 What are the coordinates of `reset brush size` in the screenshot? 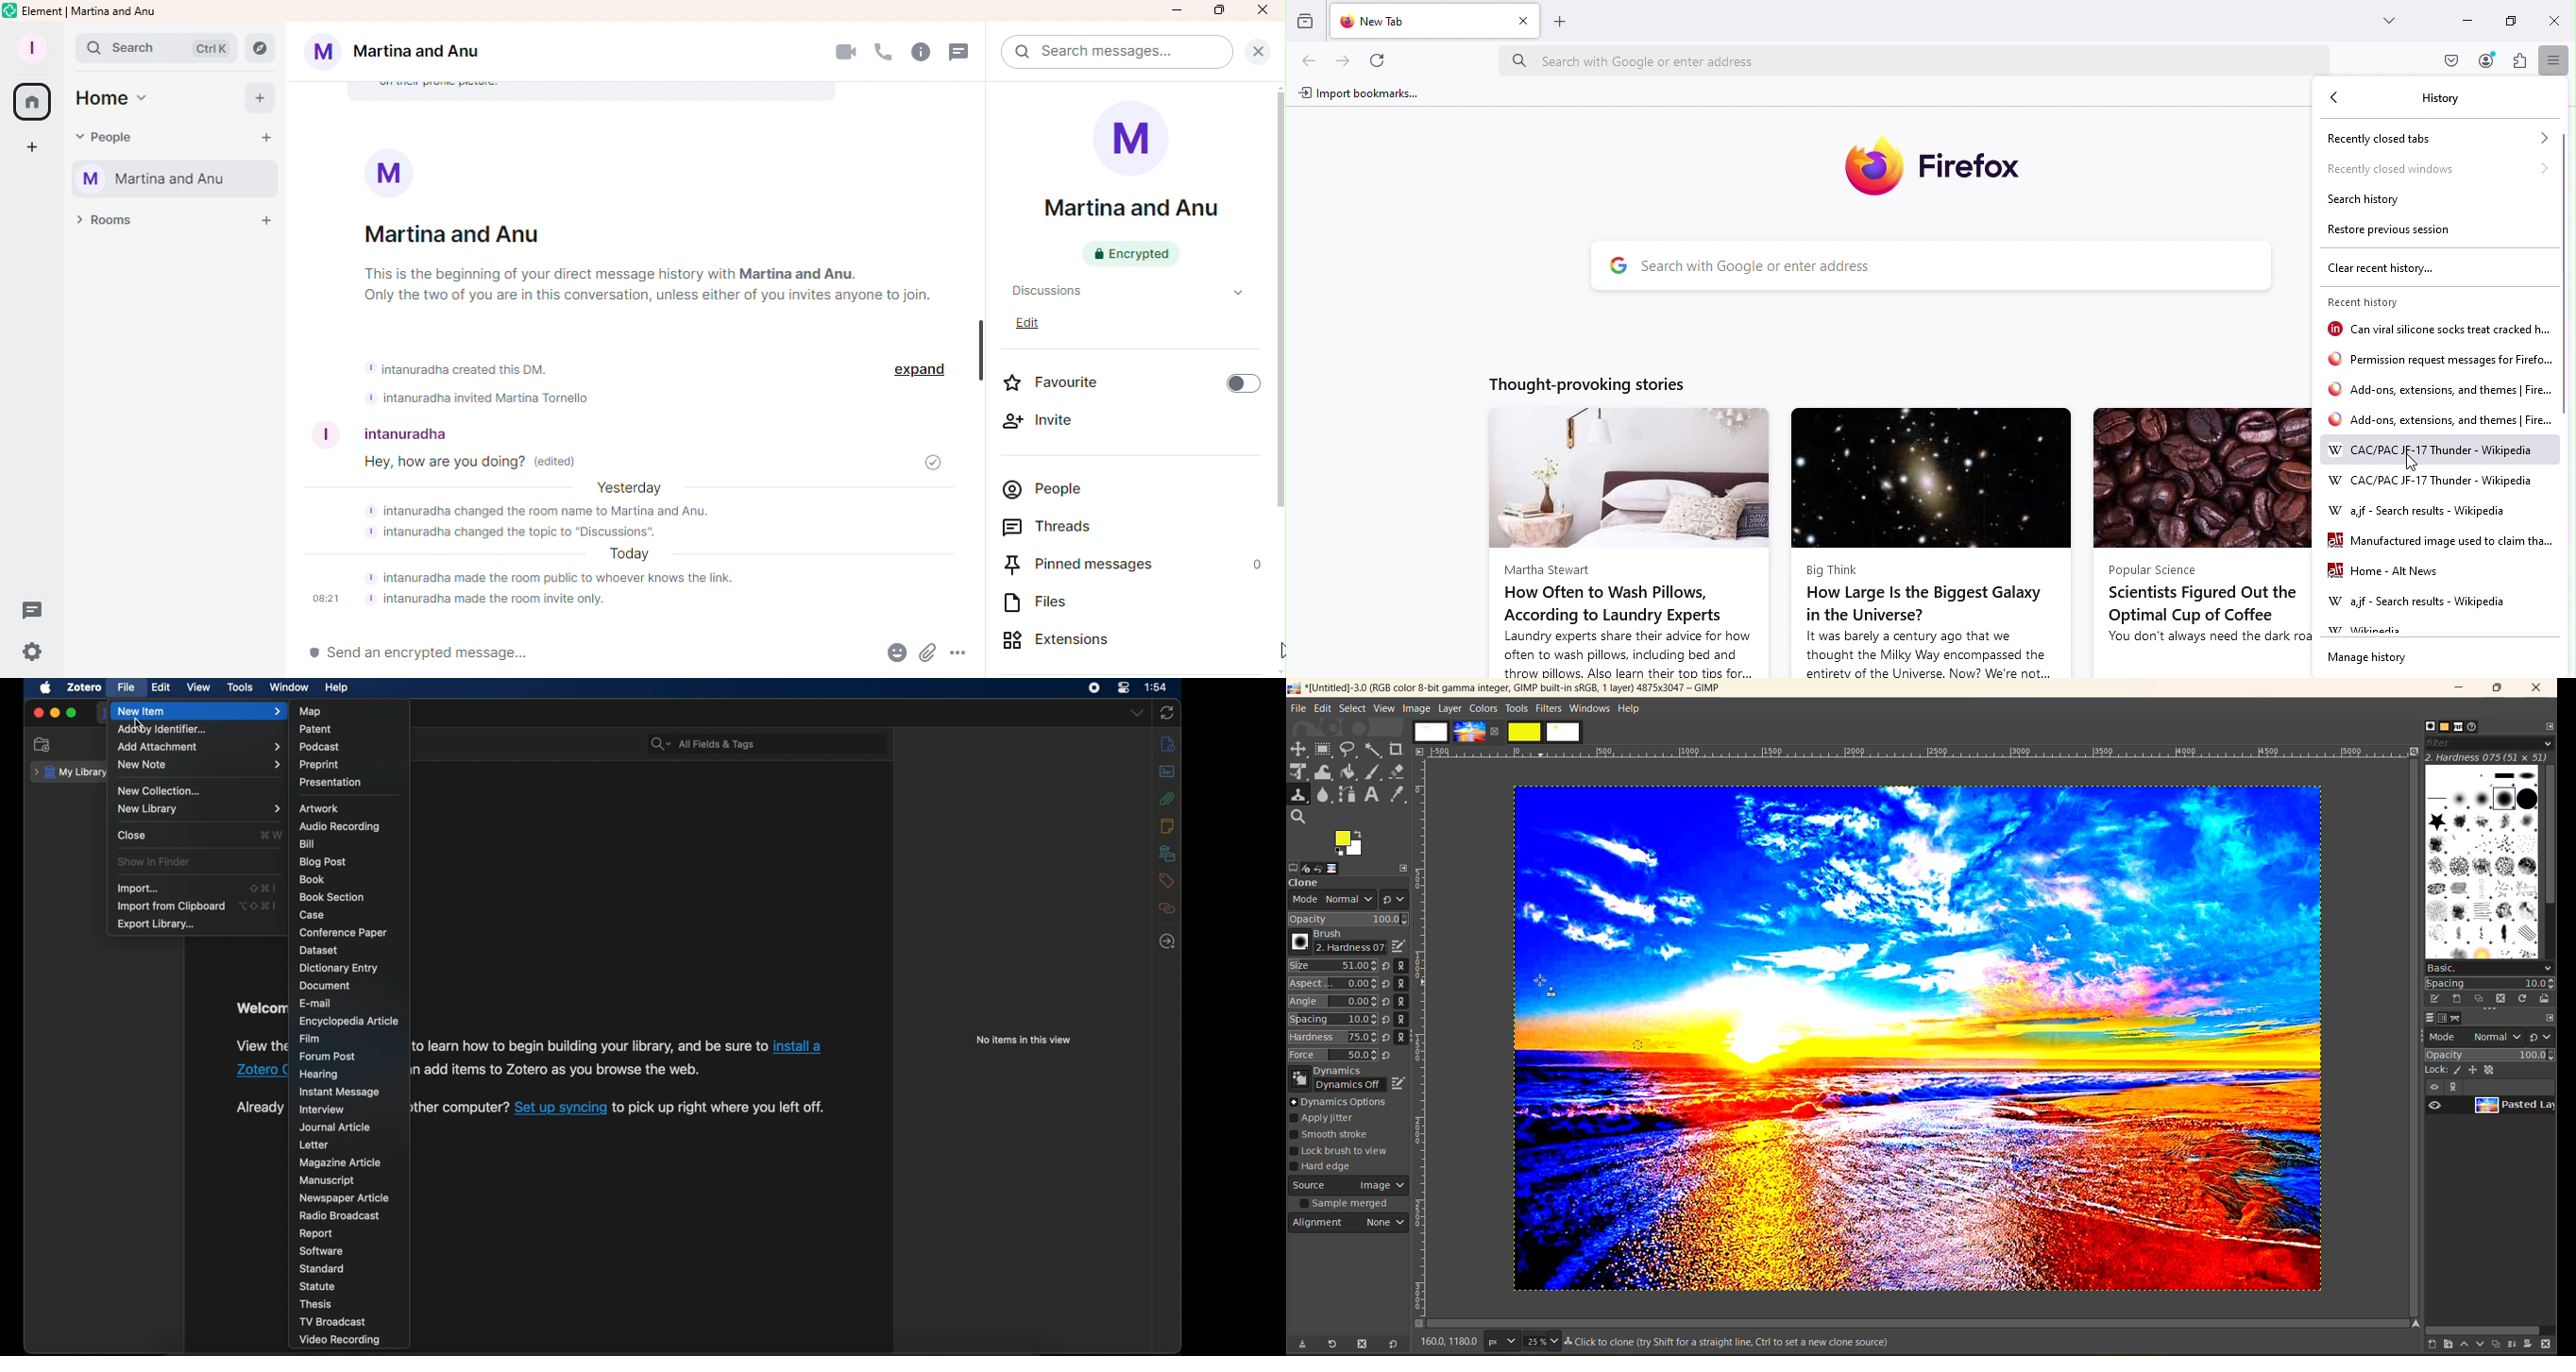 It's located at (1388, 1011).